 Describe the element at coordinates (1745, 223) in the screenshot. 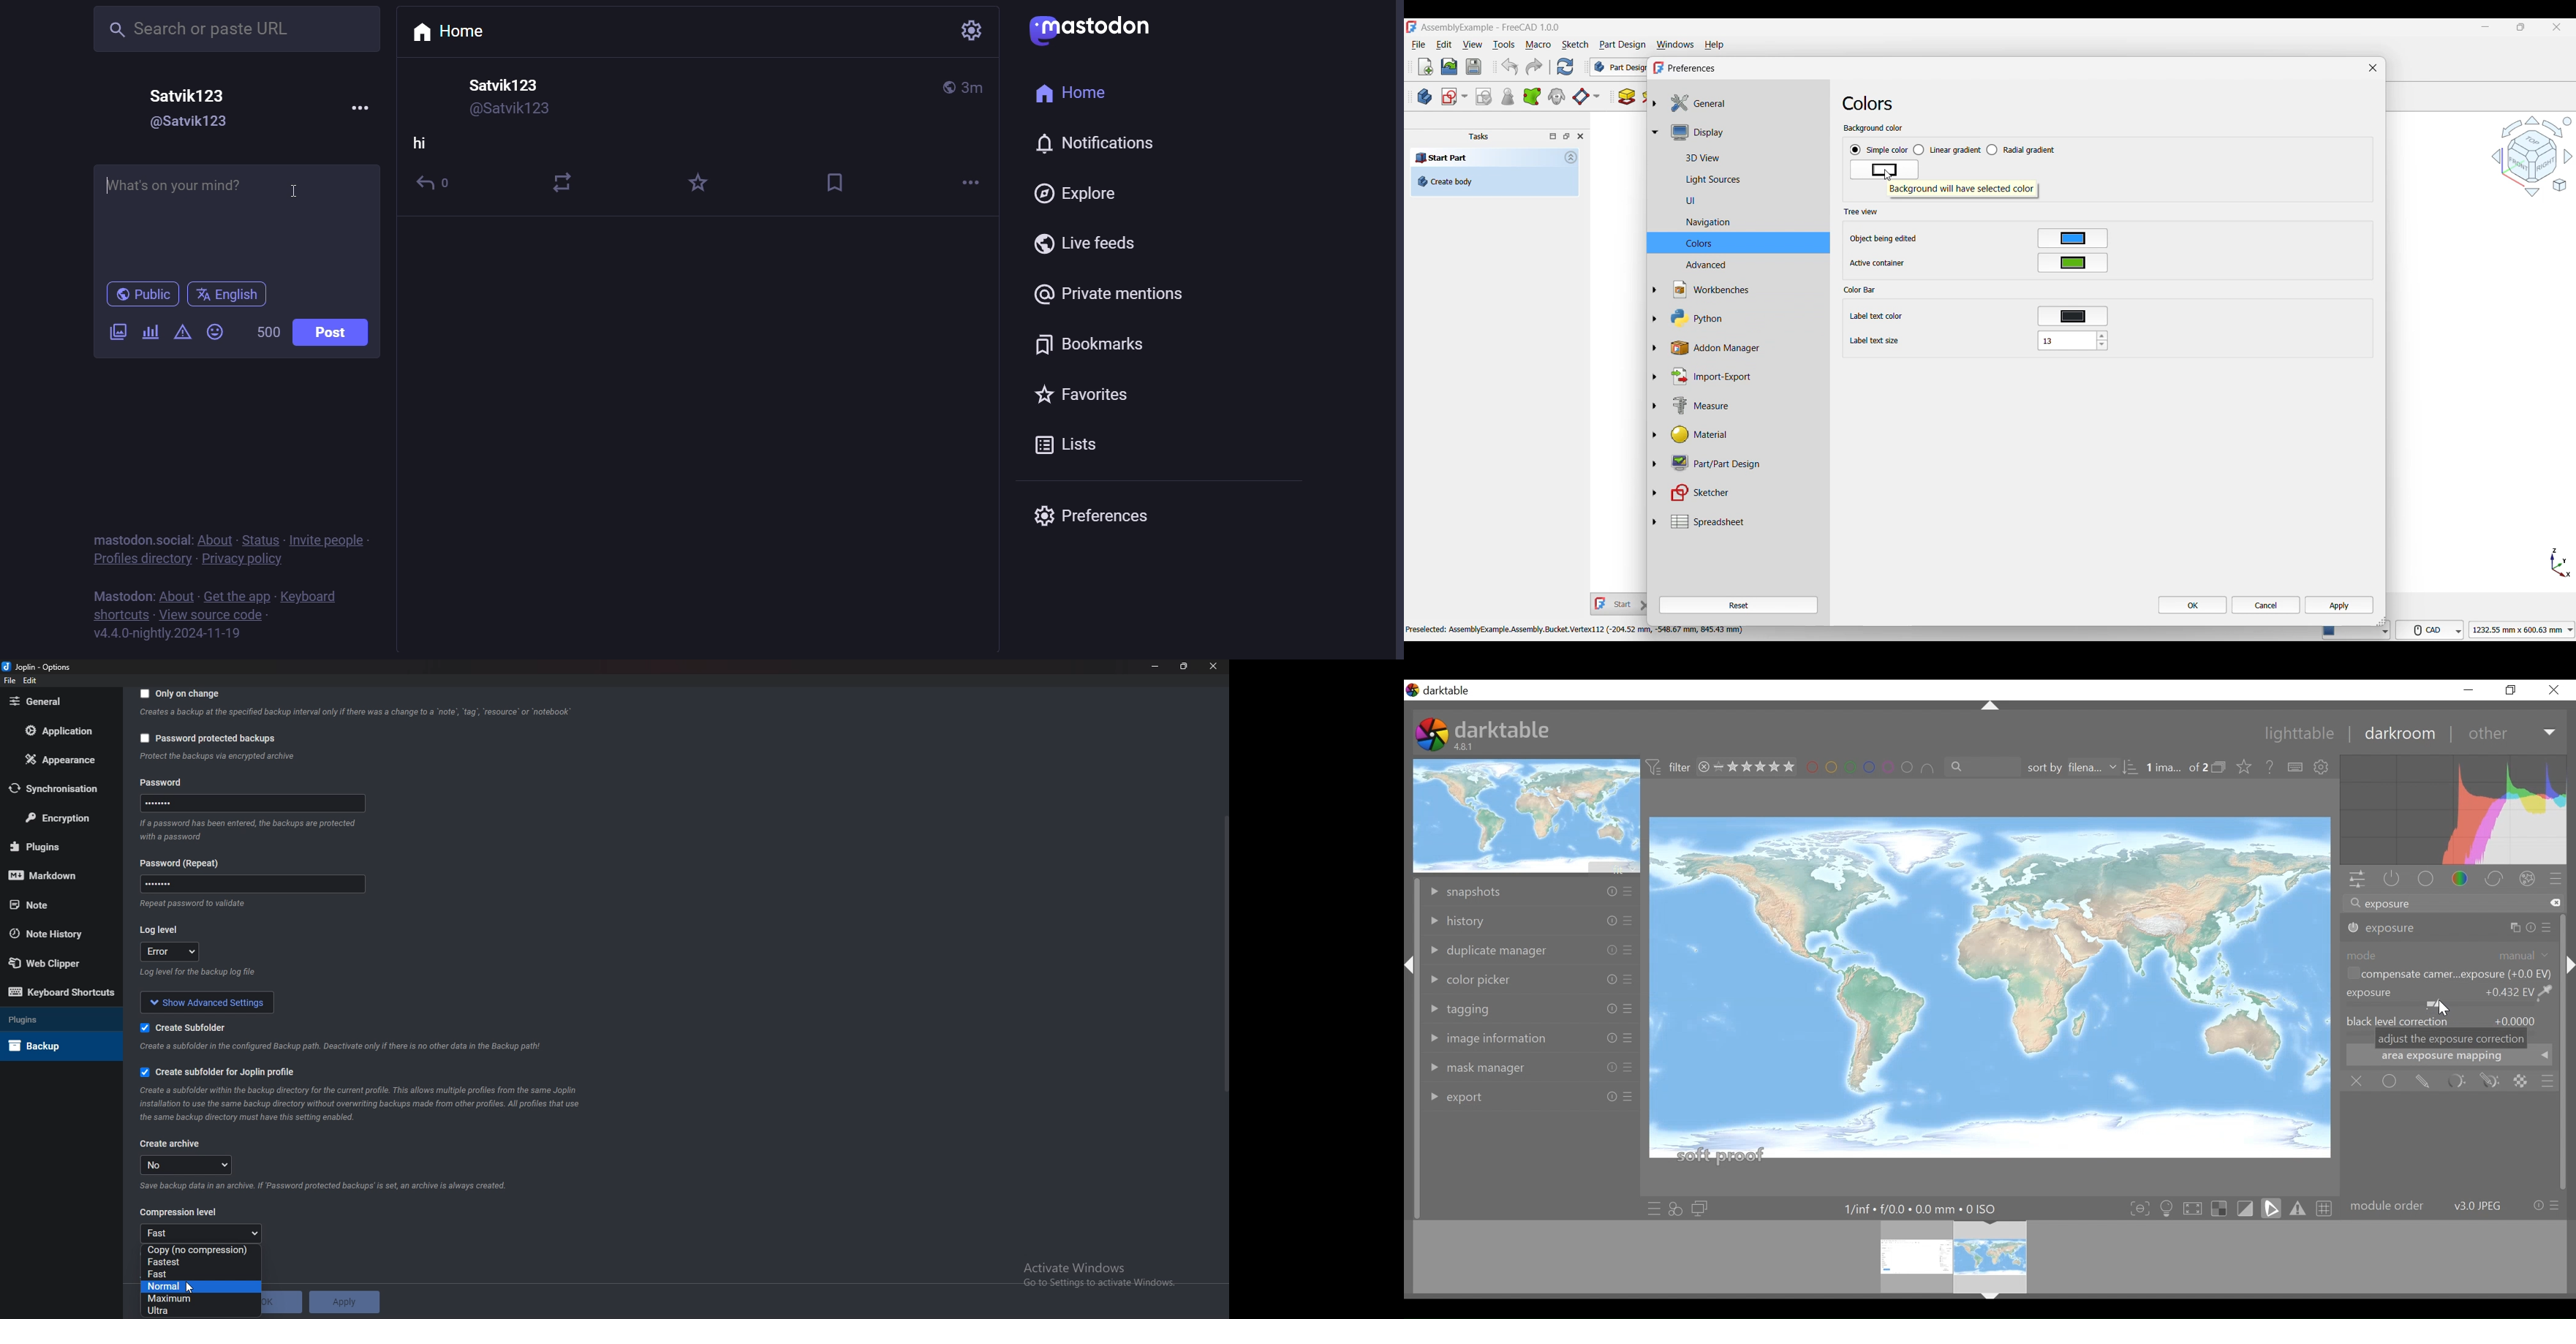

I see `Navigation` at that location.